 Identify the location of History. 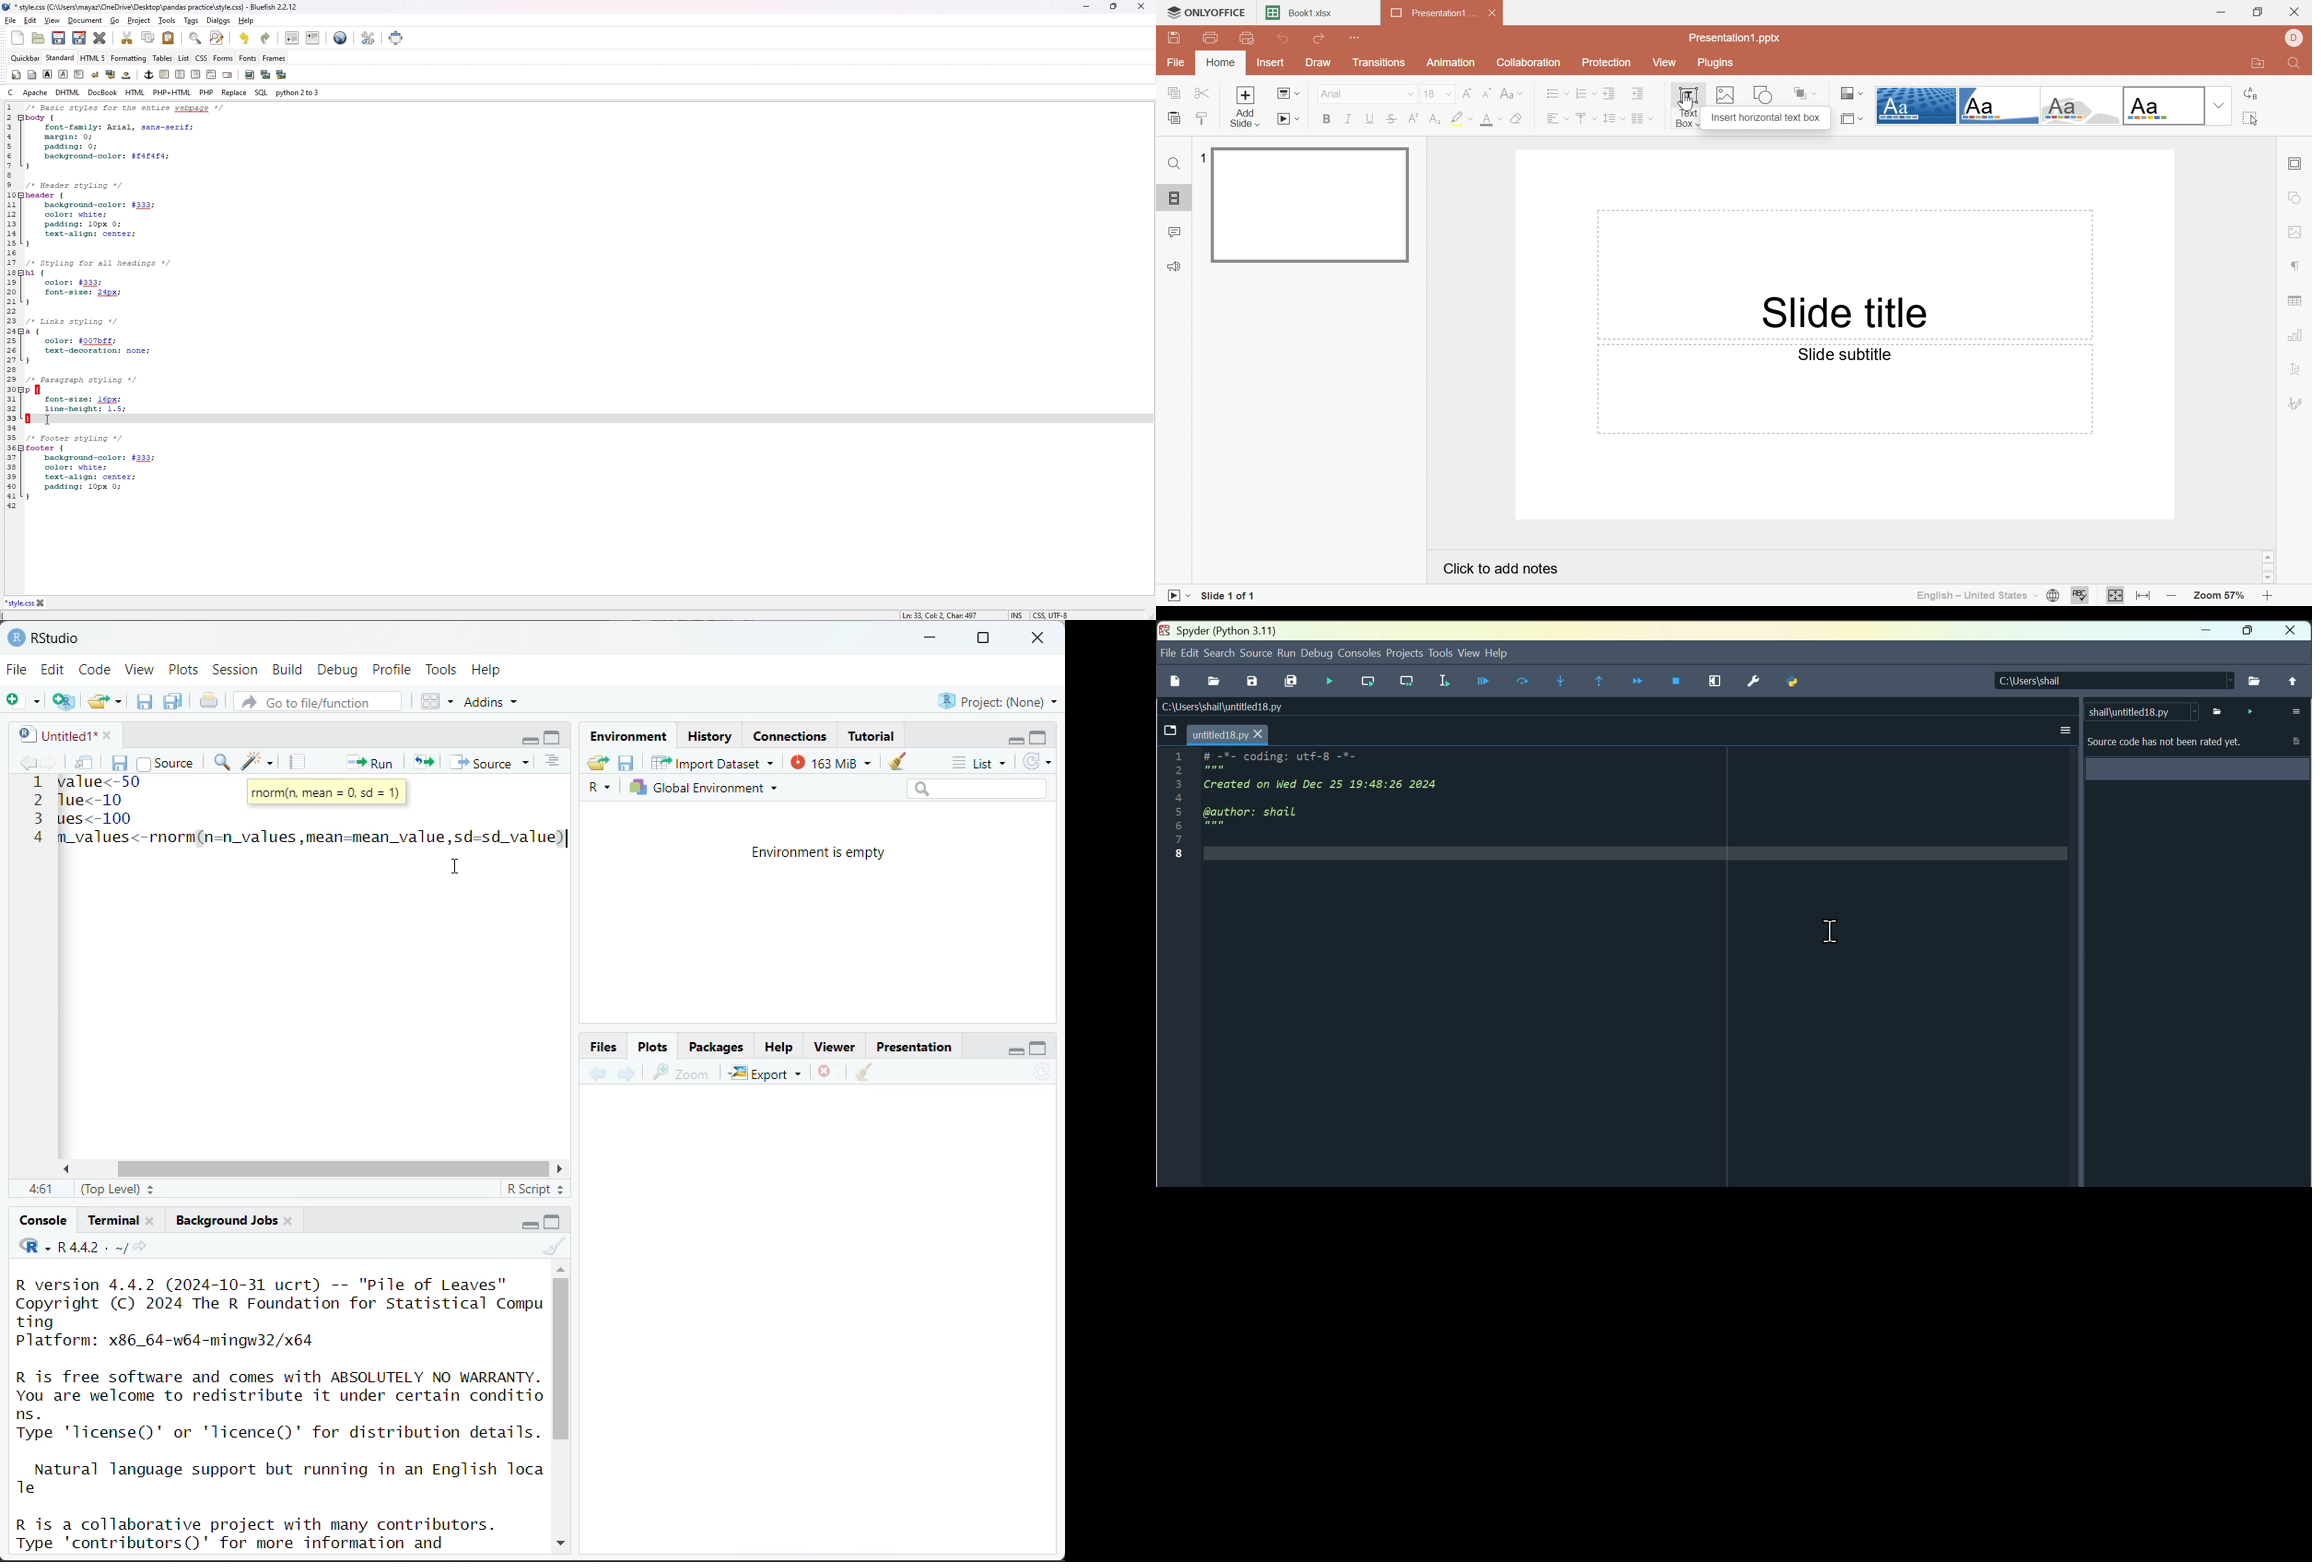
(712, 736).